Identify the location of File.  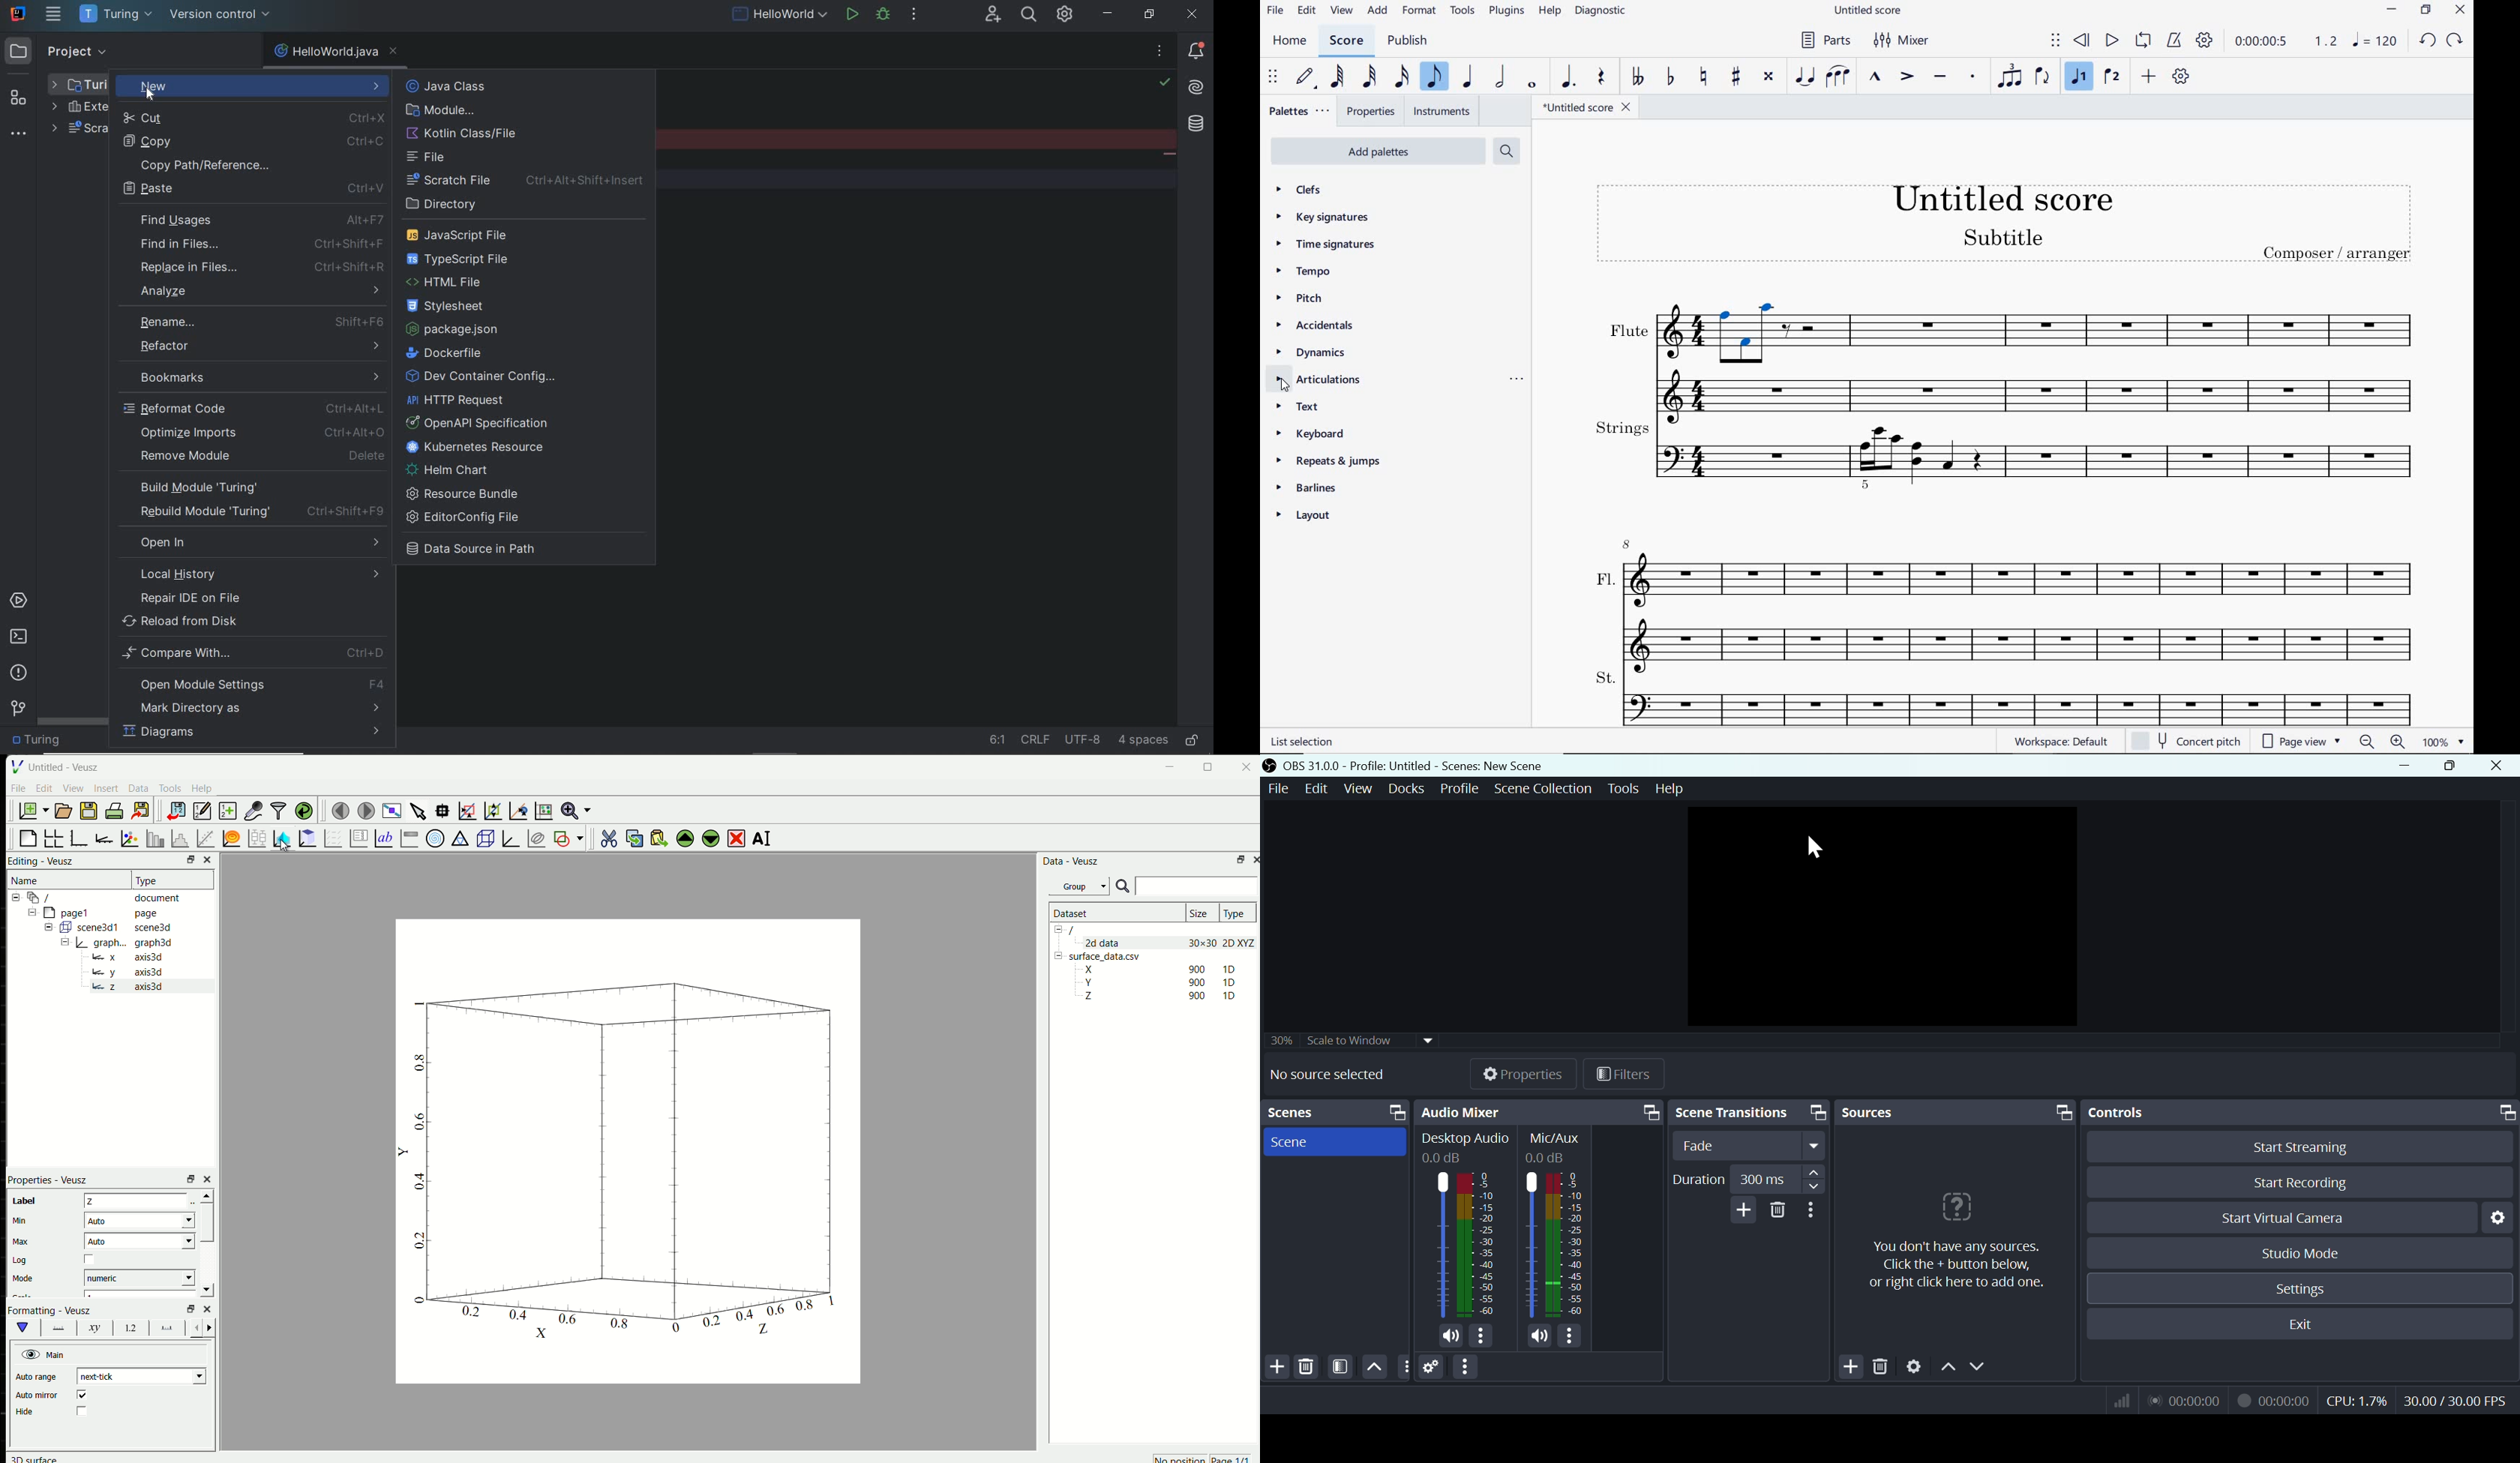
(1279, 788).